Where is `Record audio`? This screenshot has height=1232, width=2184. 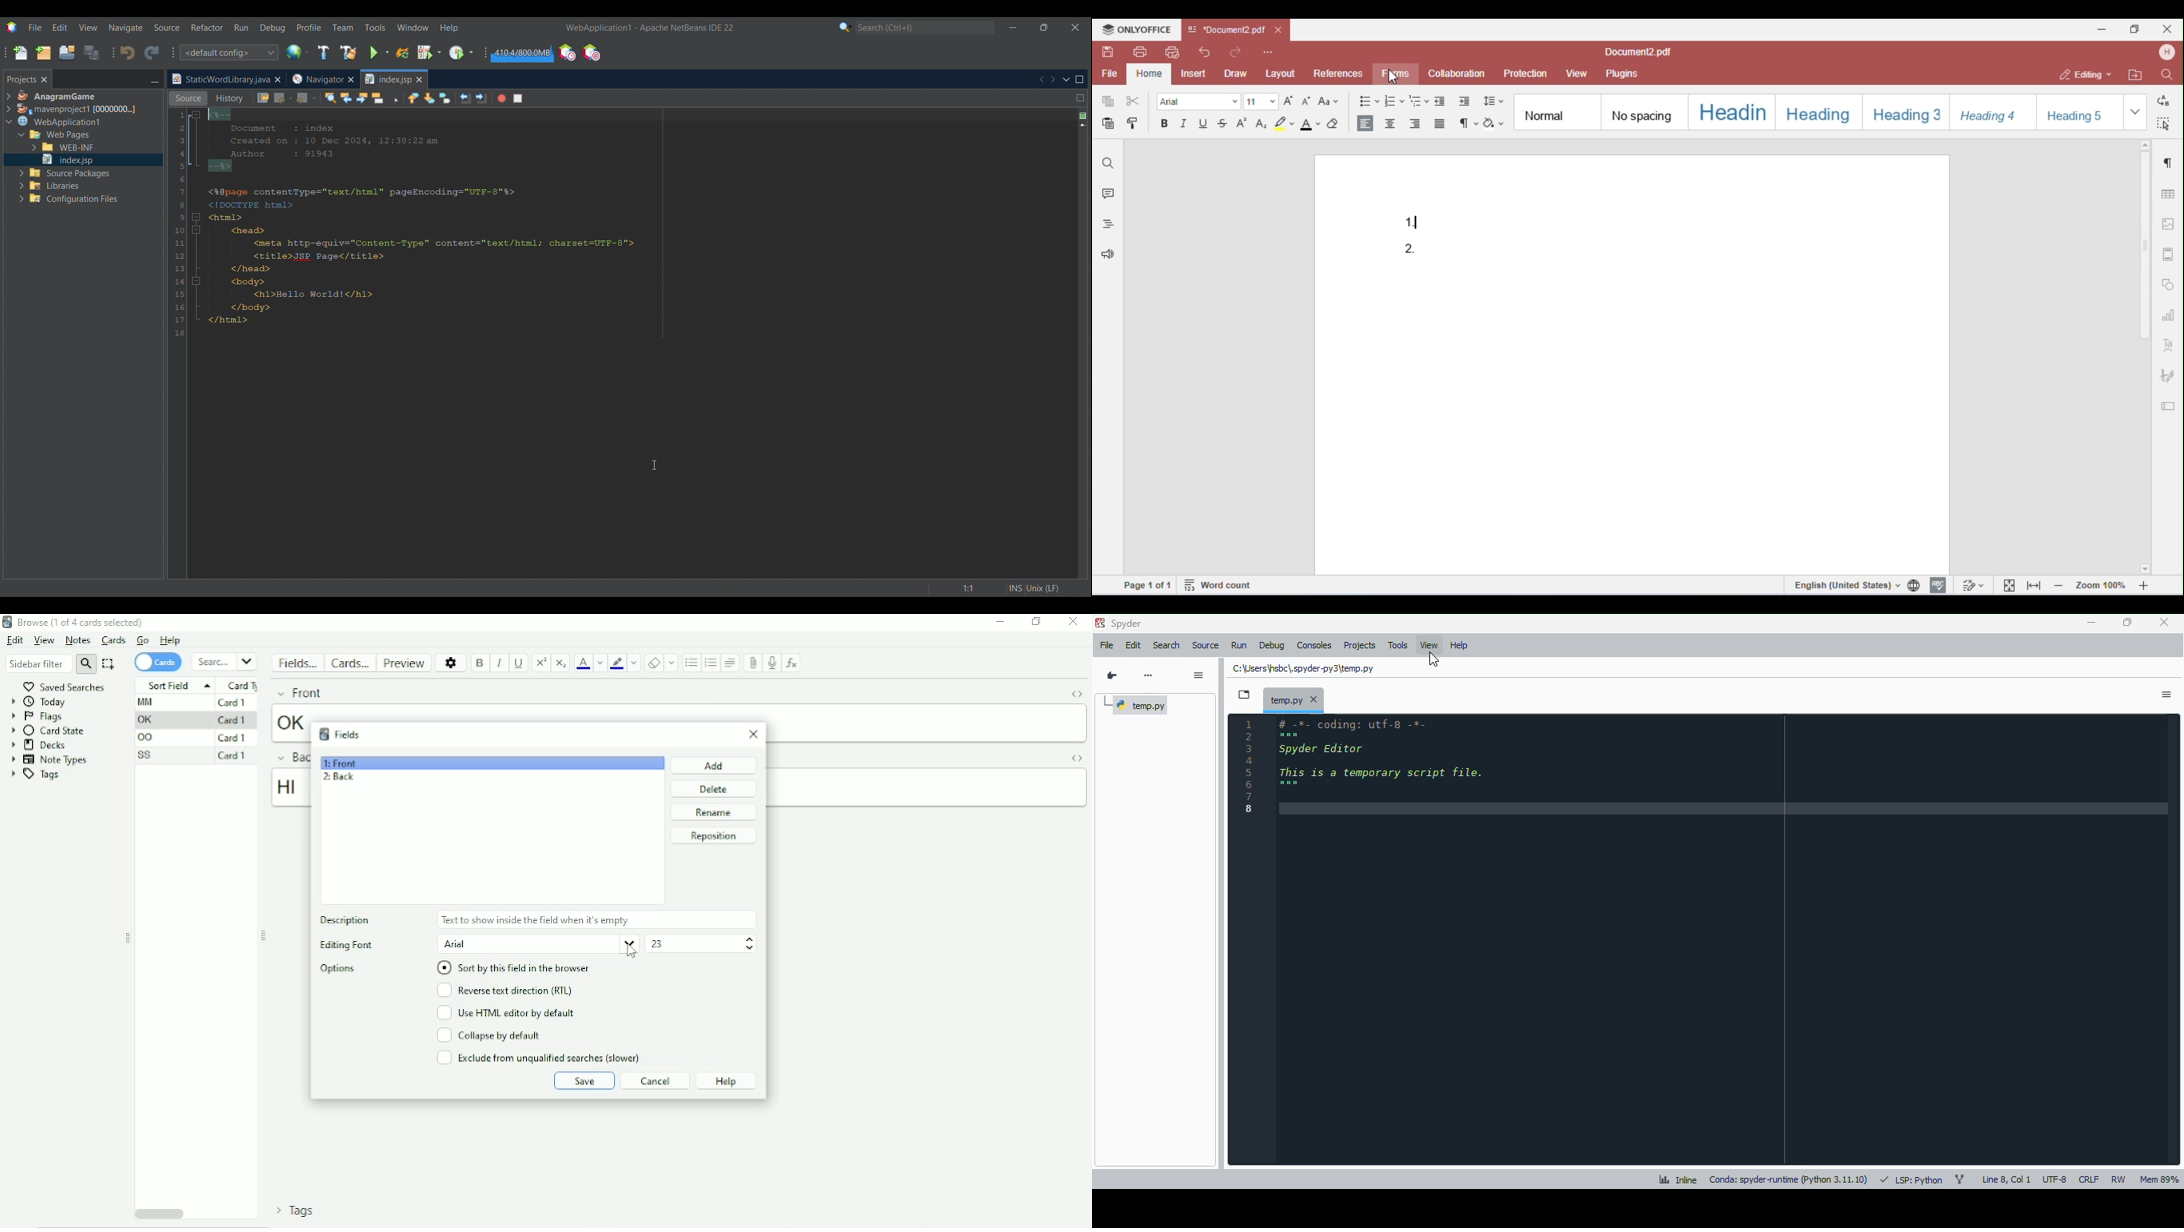 Record audio is located at coordinates (771, 663).